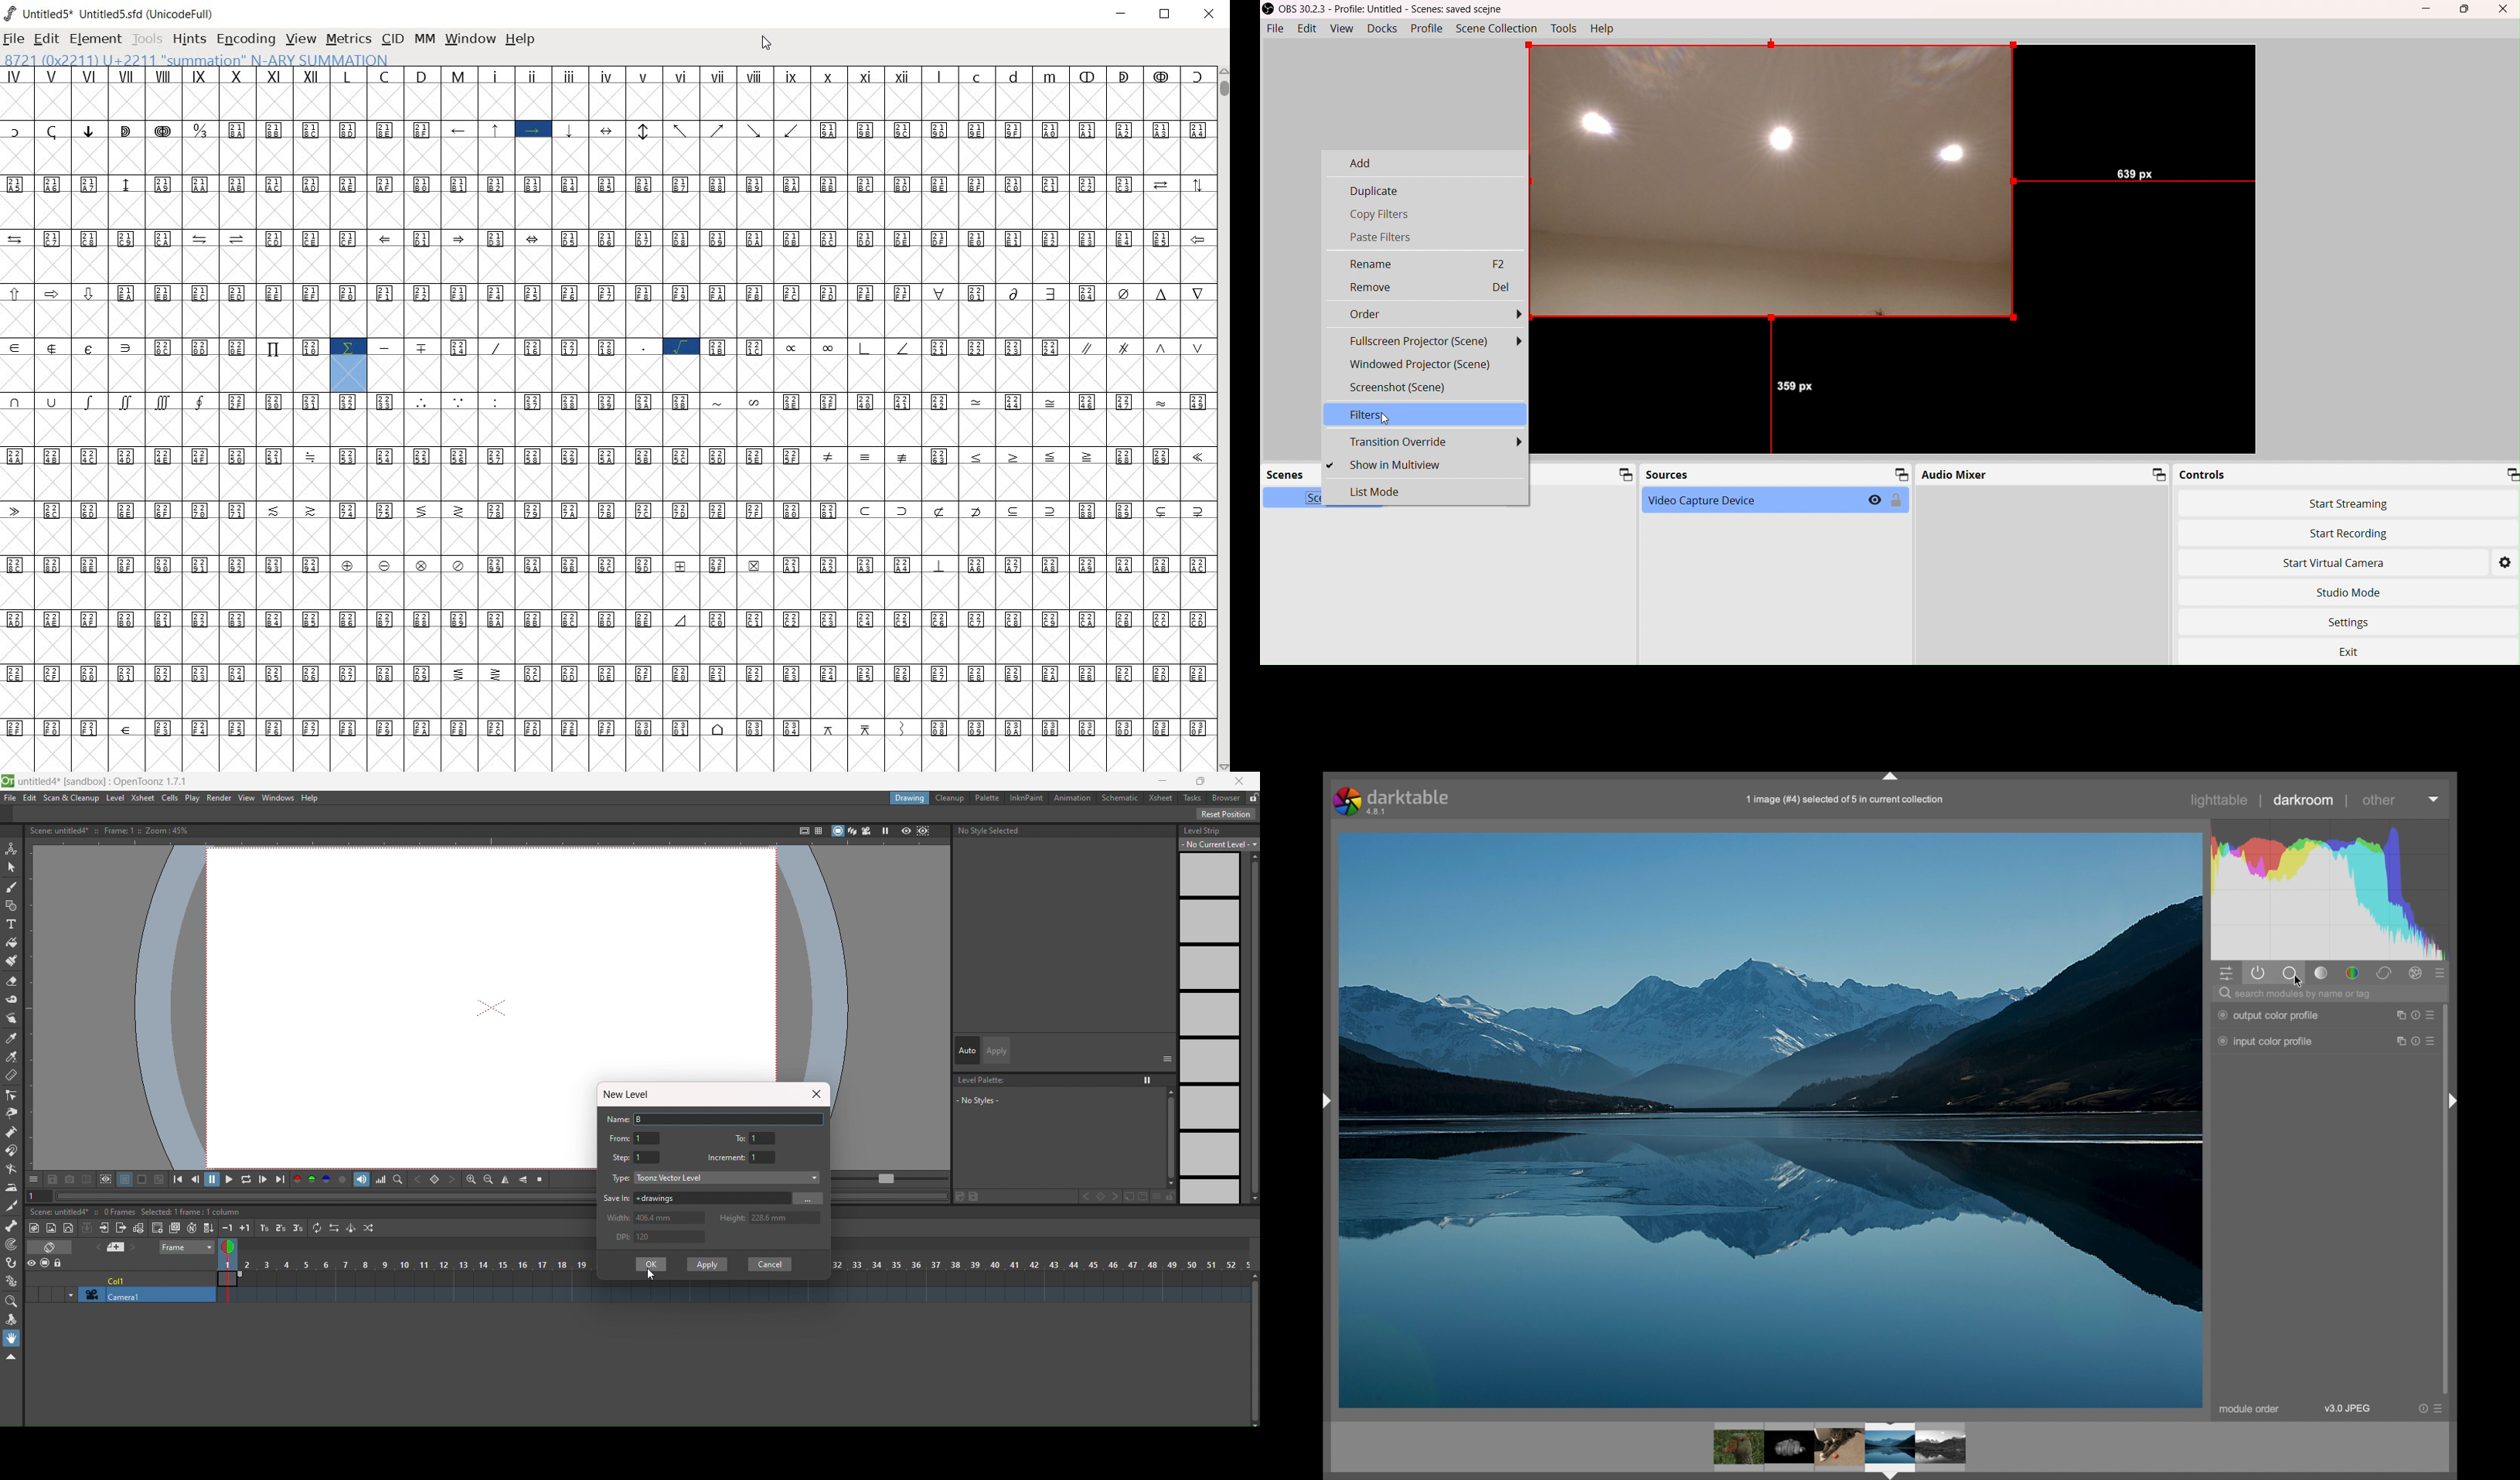 The height and width of the screenshot is (1484, 2520). I want to click on set key, so click(434, 1179).